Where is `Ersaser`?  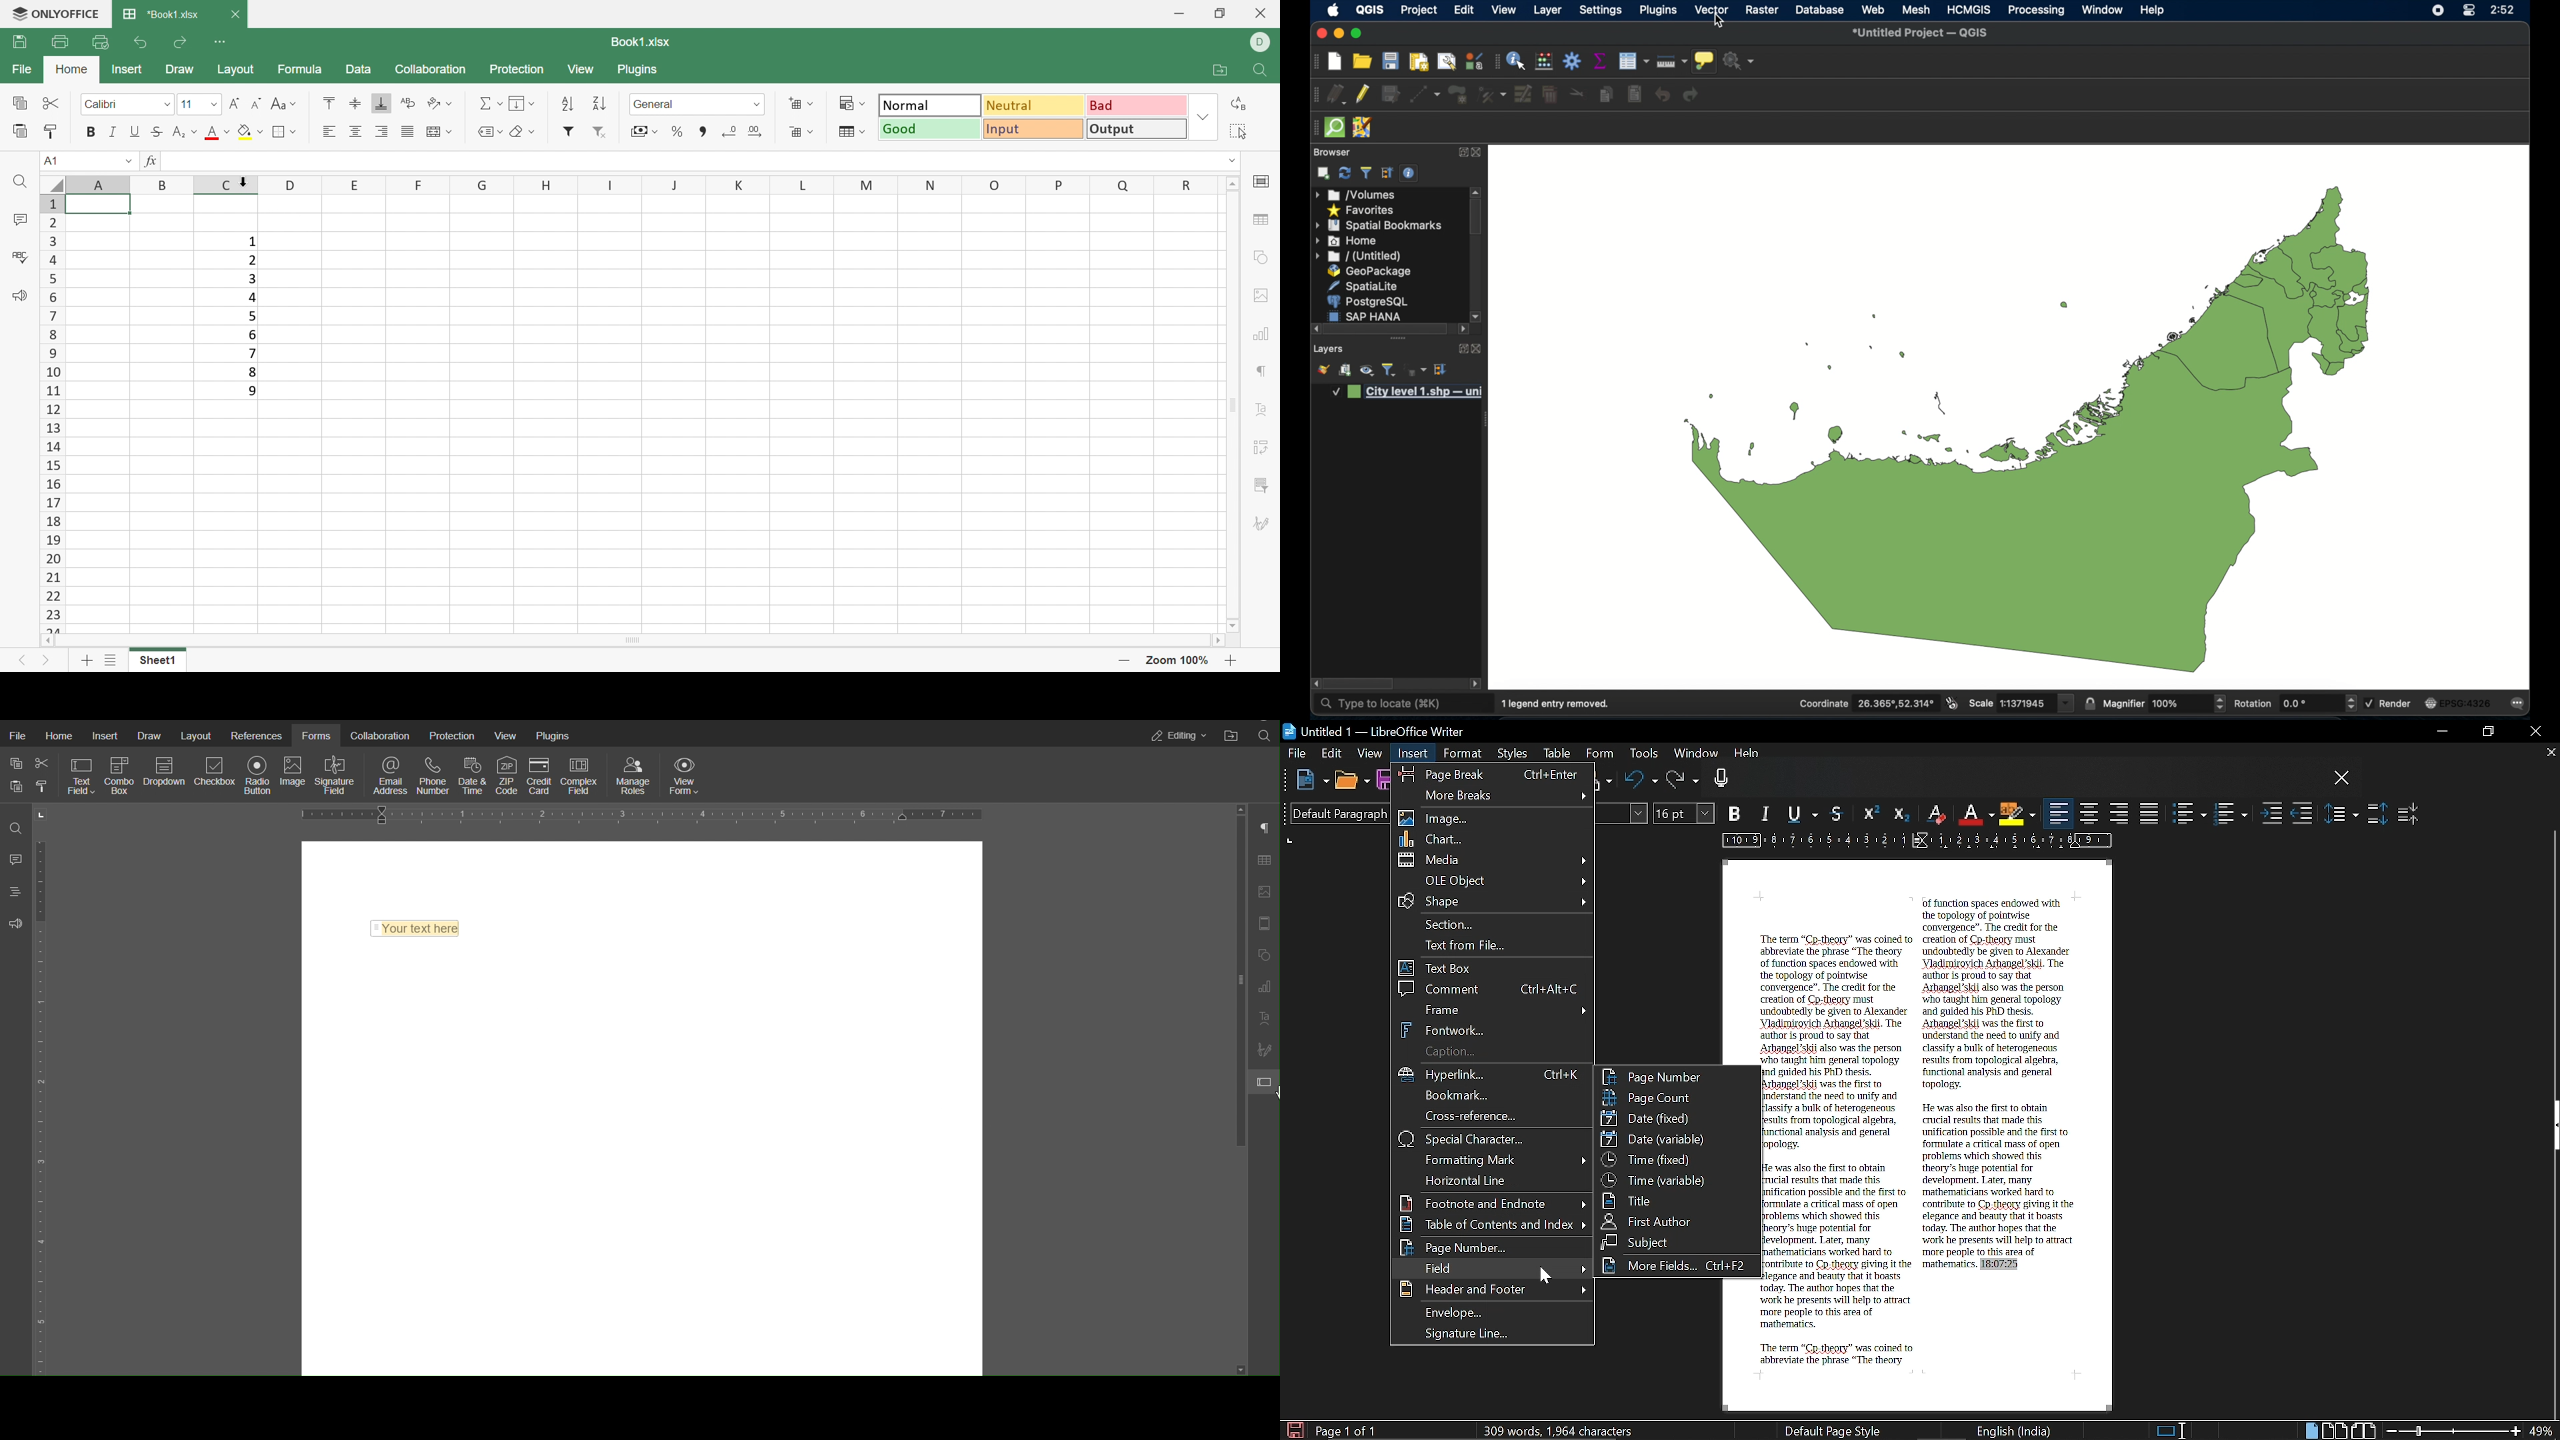 Ersaser is located at coordinates (1937, 815).